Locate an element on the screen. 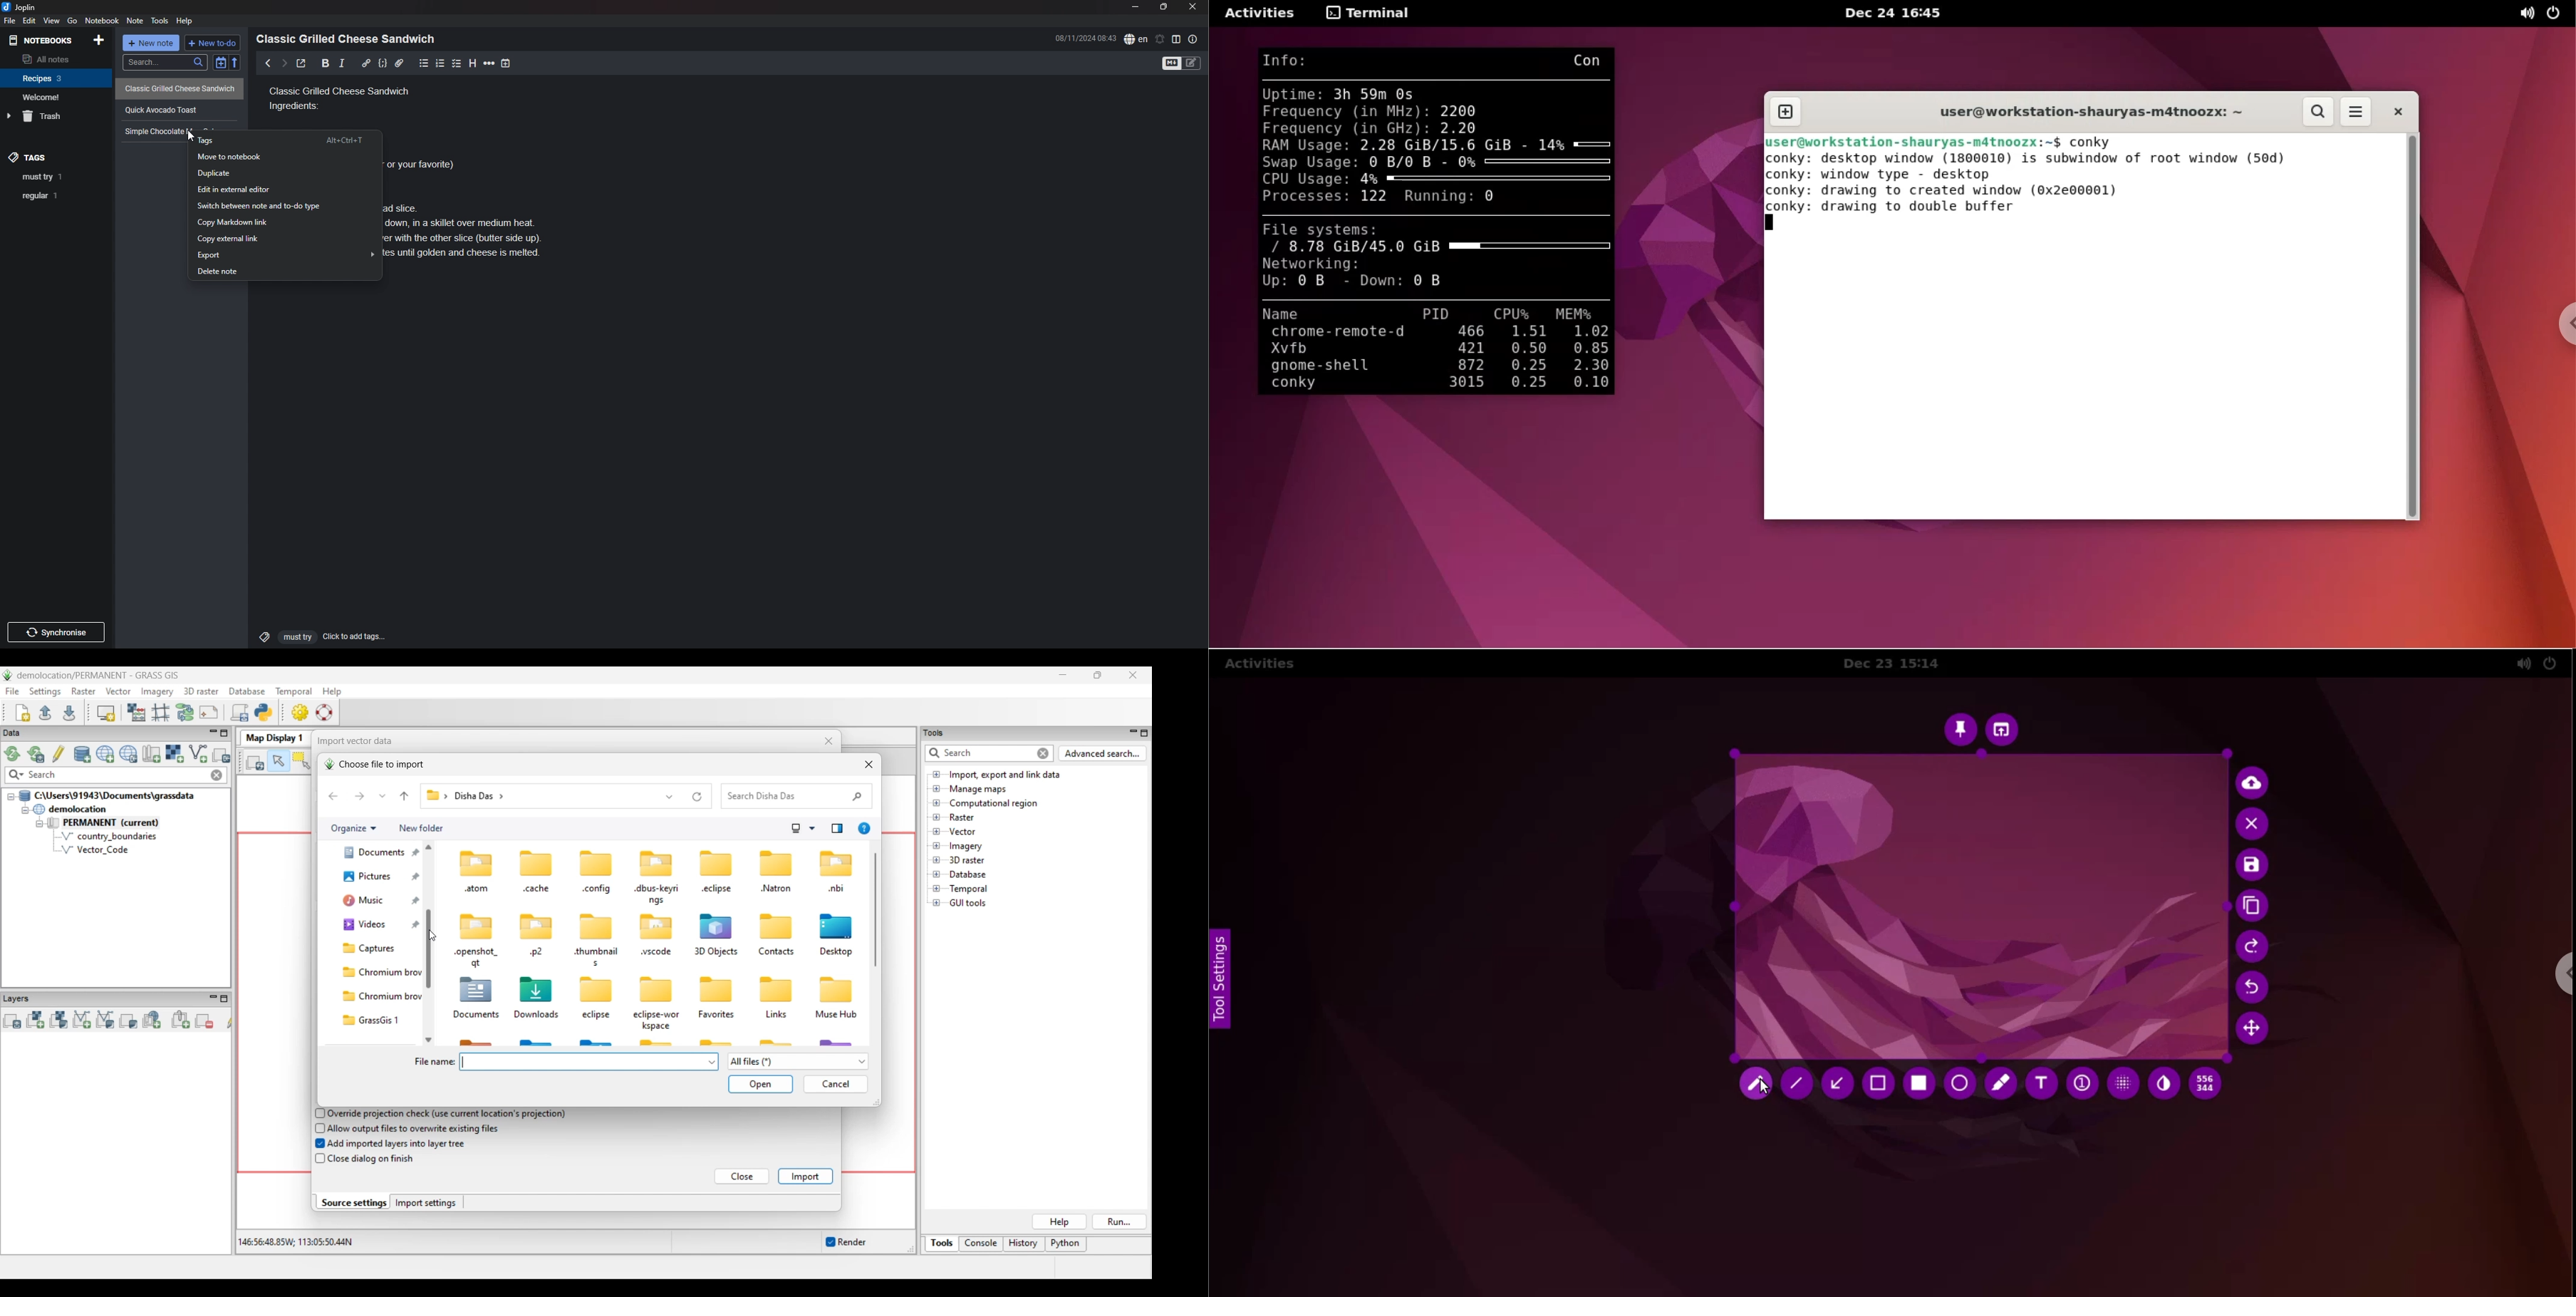 The image size is (2576, 1316). cursor is located at coordinates (191, 135).